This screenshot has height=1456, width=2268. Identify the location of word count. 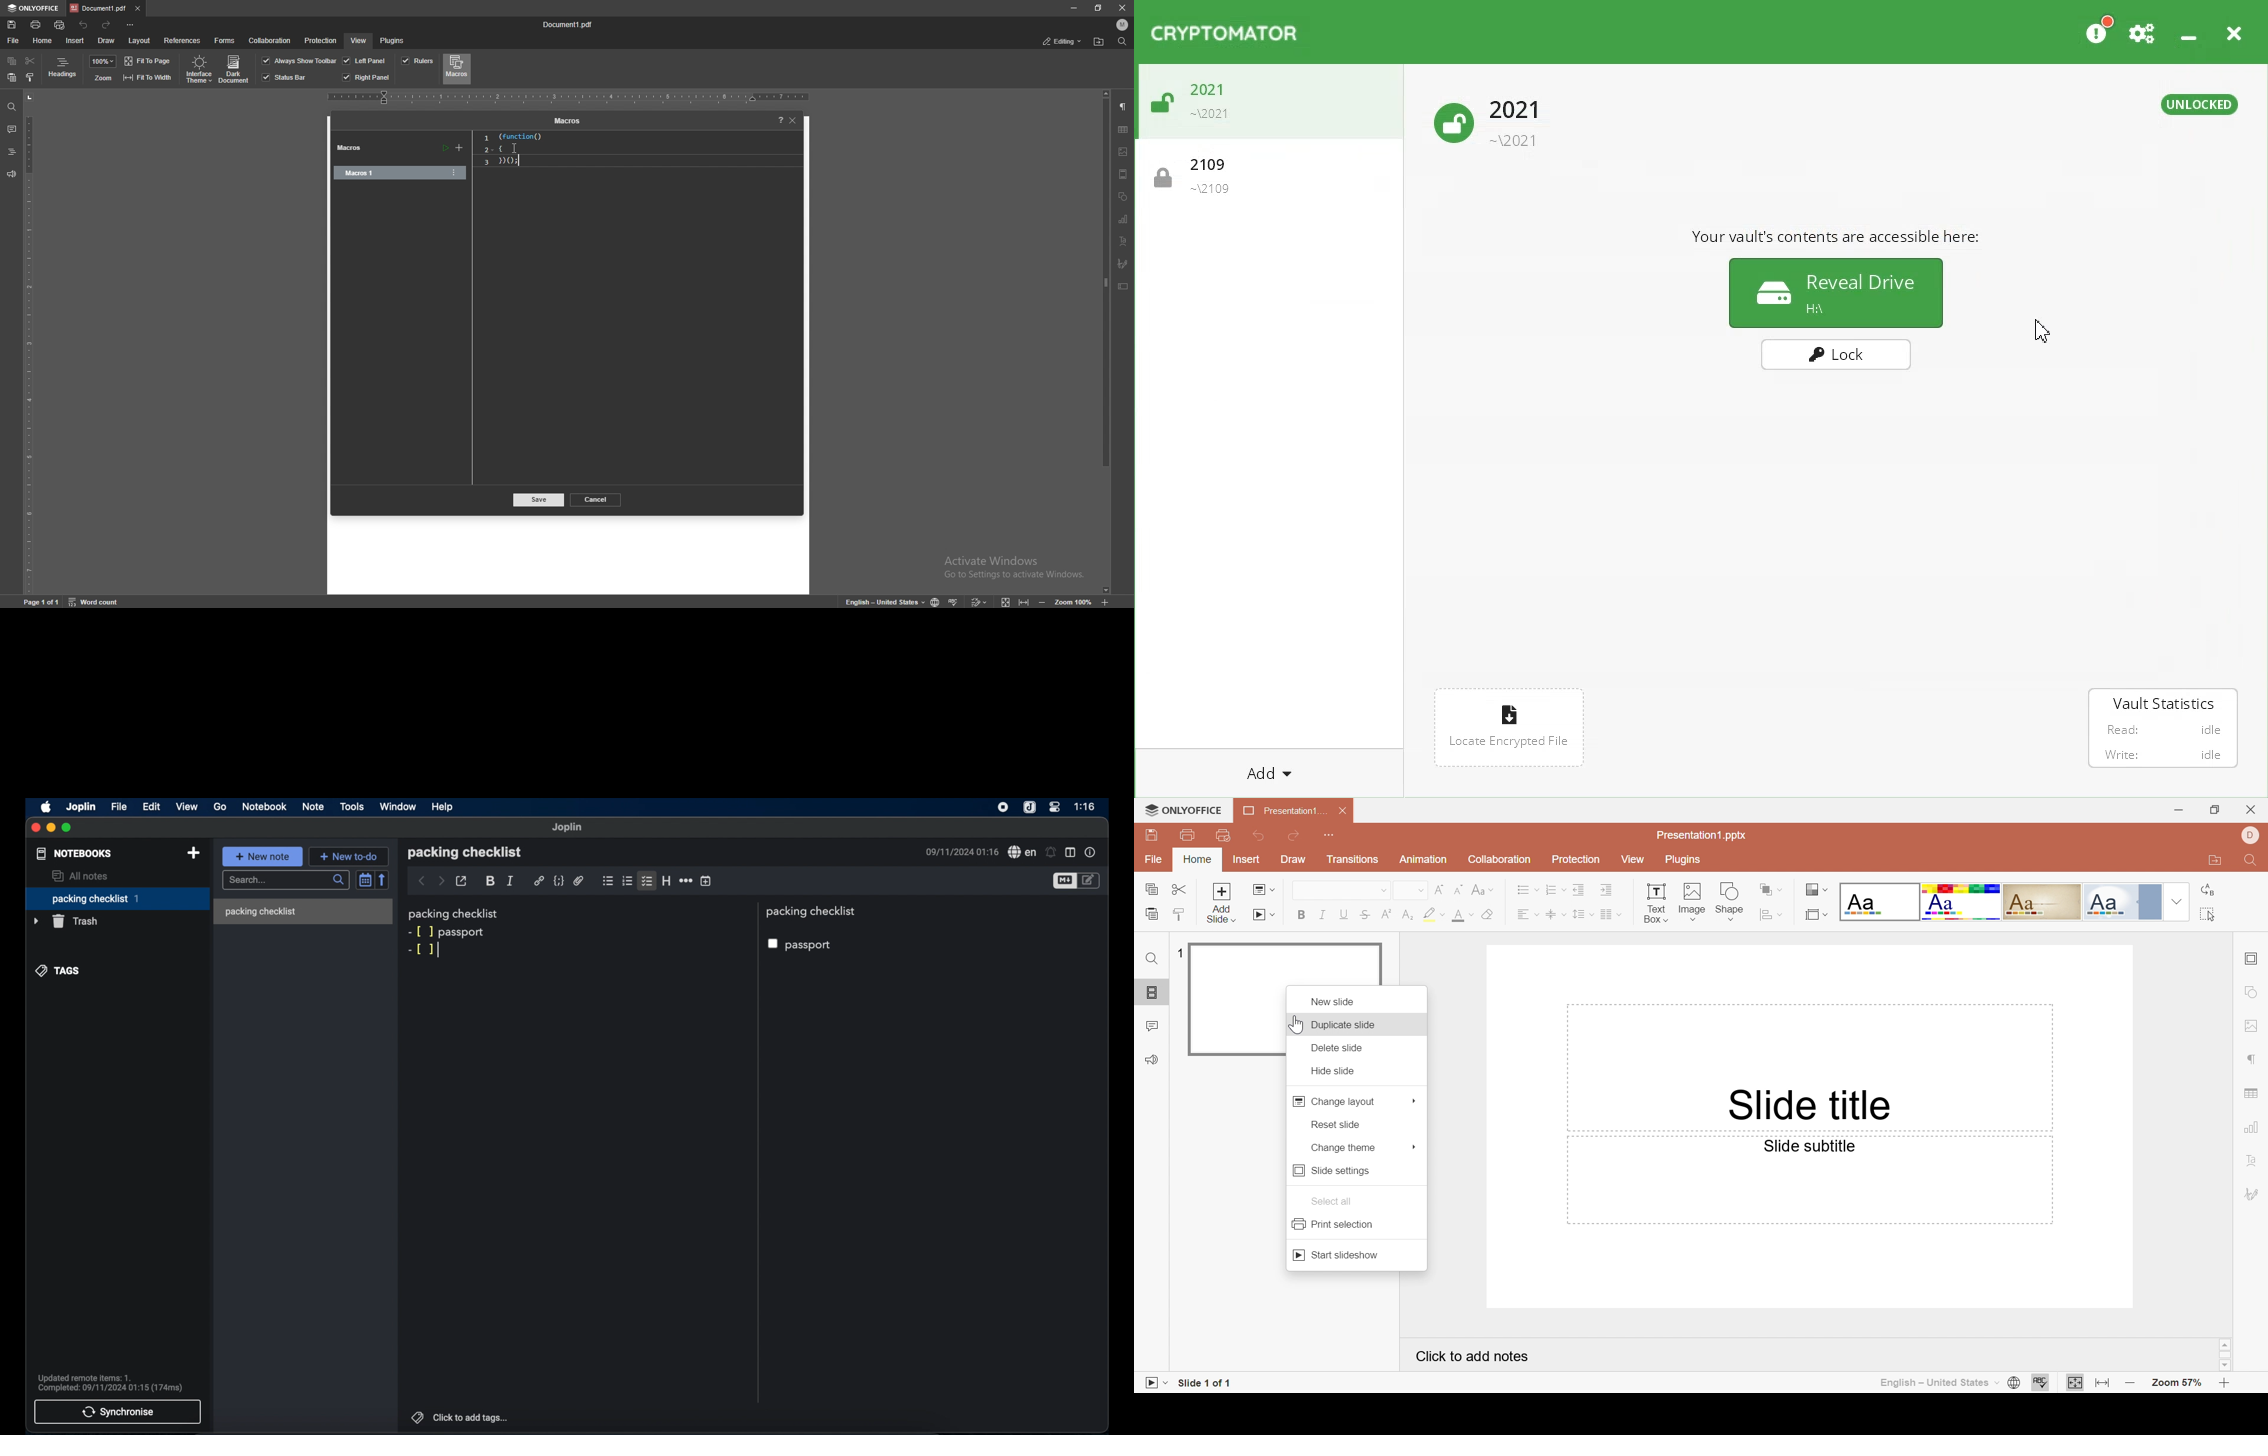
(99, 602).